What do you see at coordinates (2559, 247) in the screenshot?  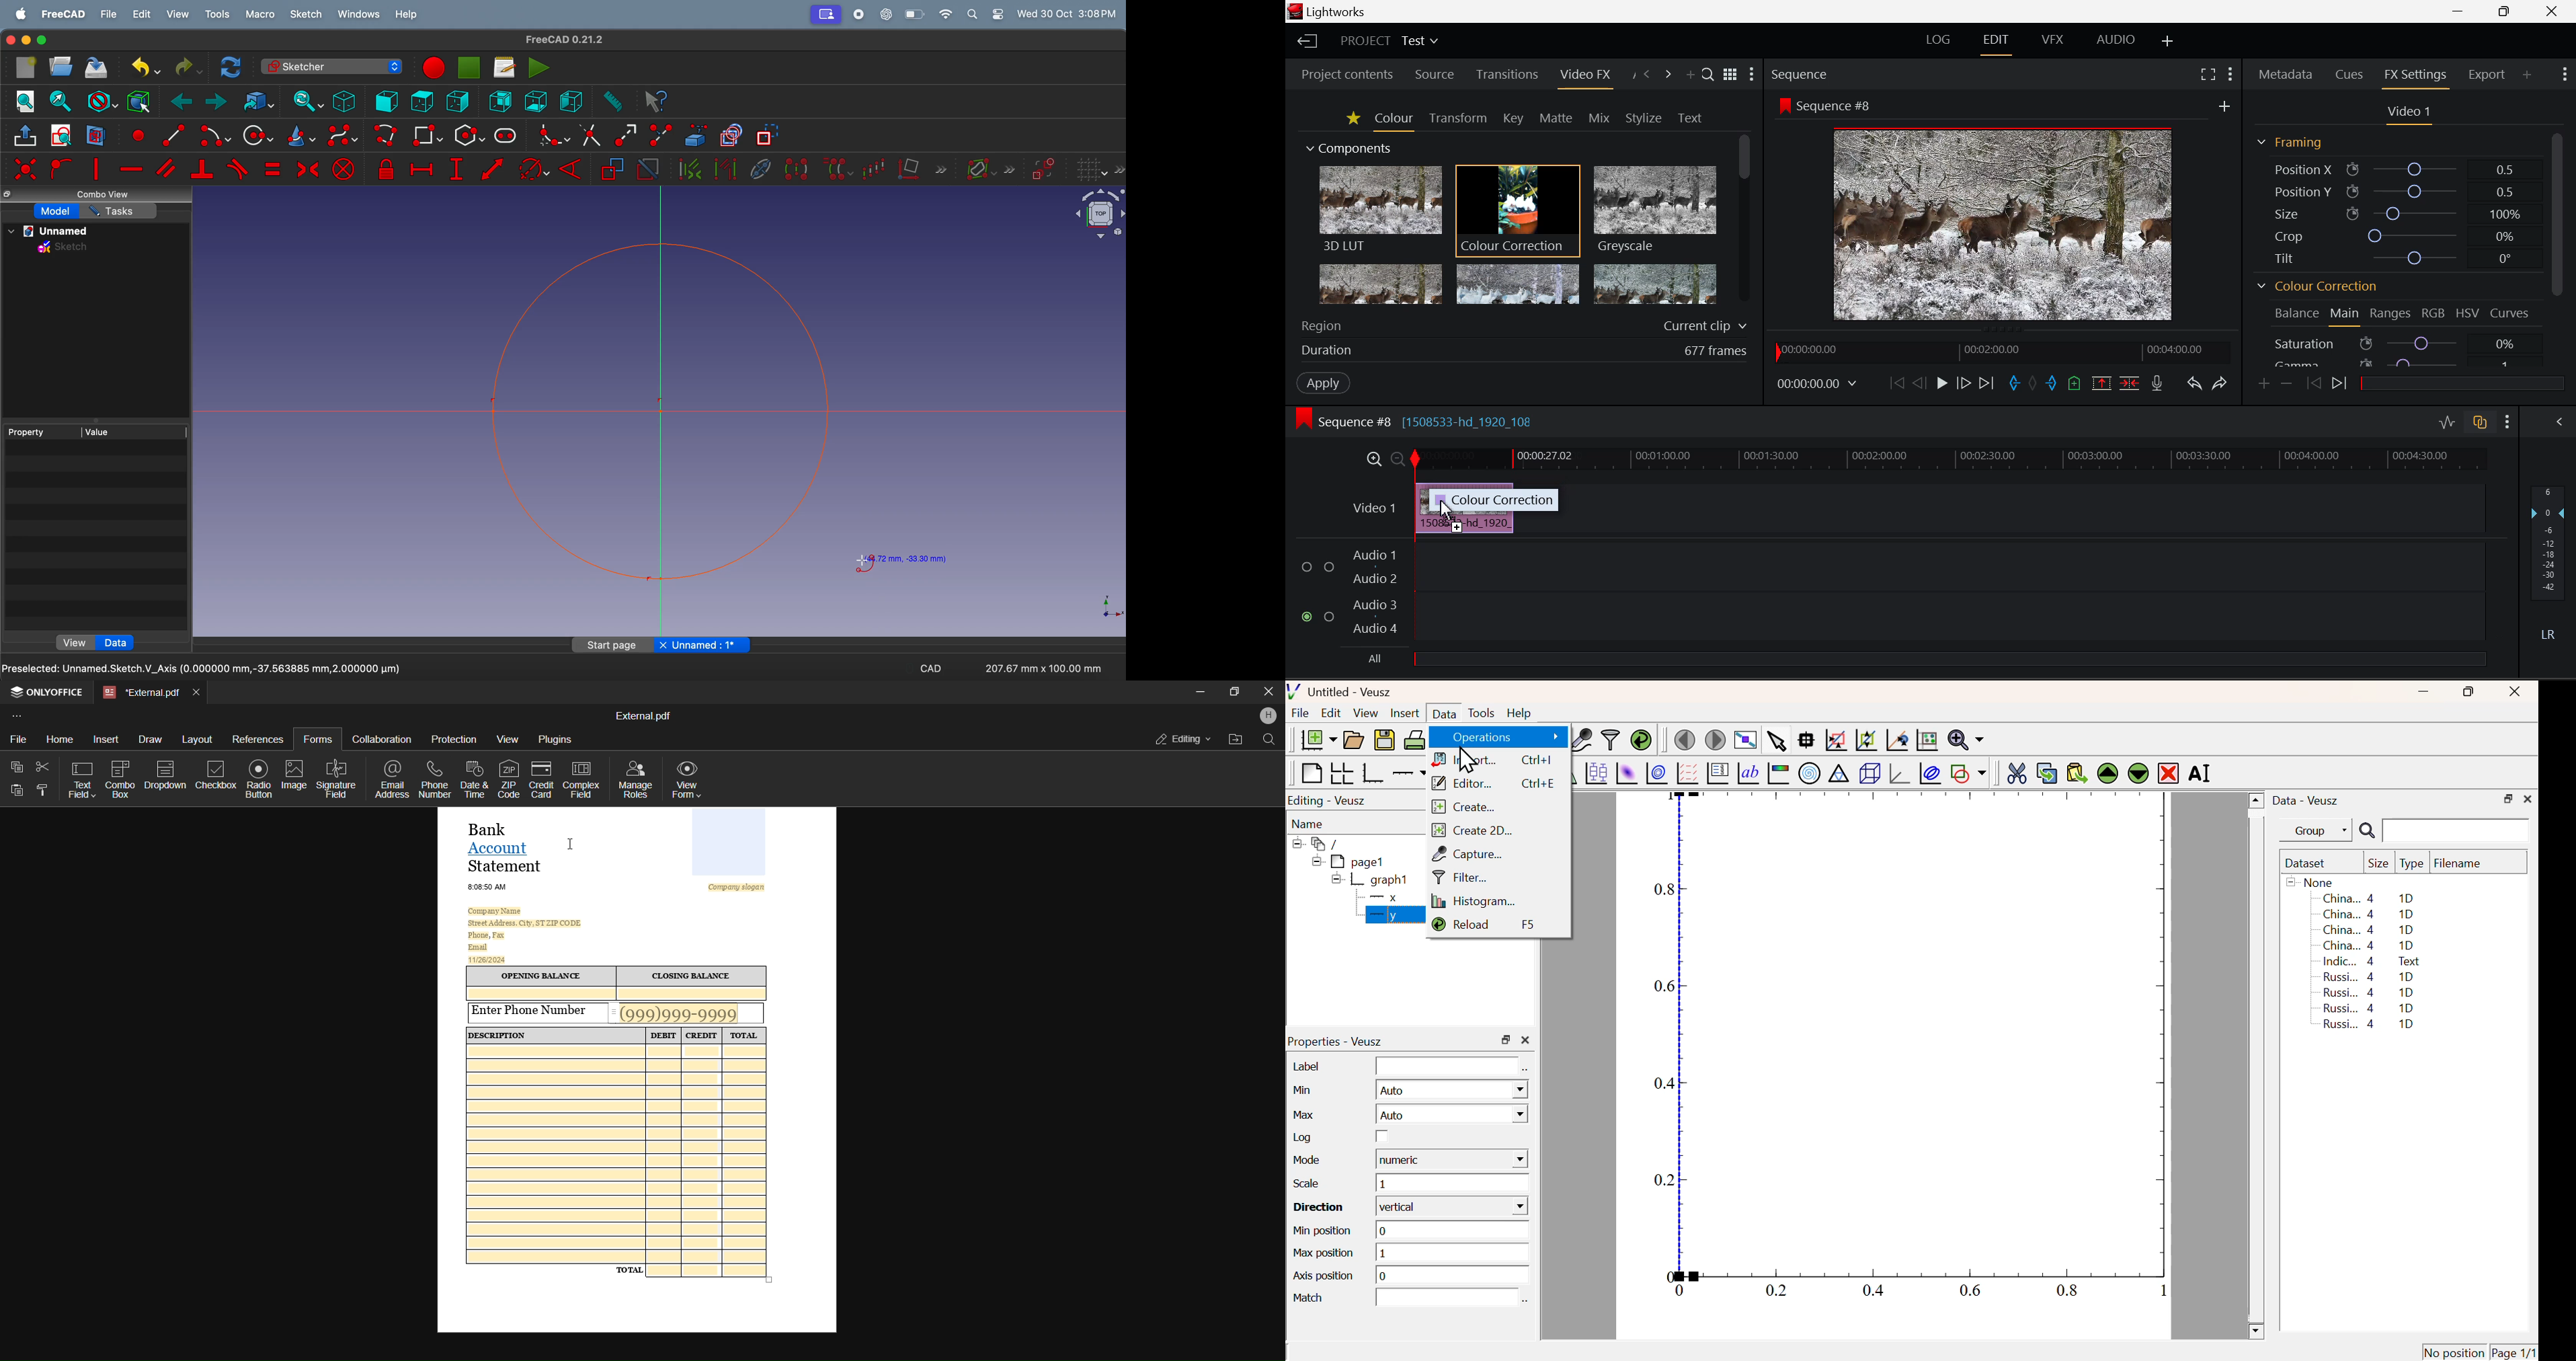 I see `Scroll Bar` at bounding box center [2559, 247].